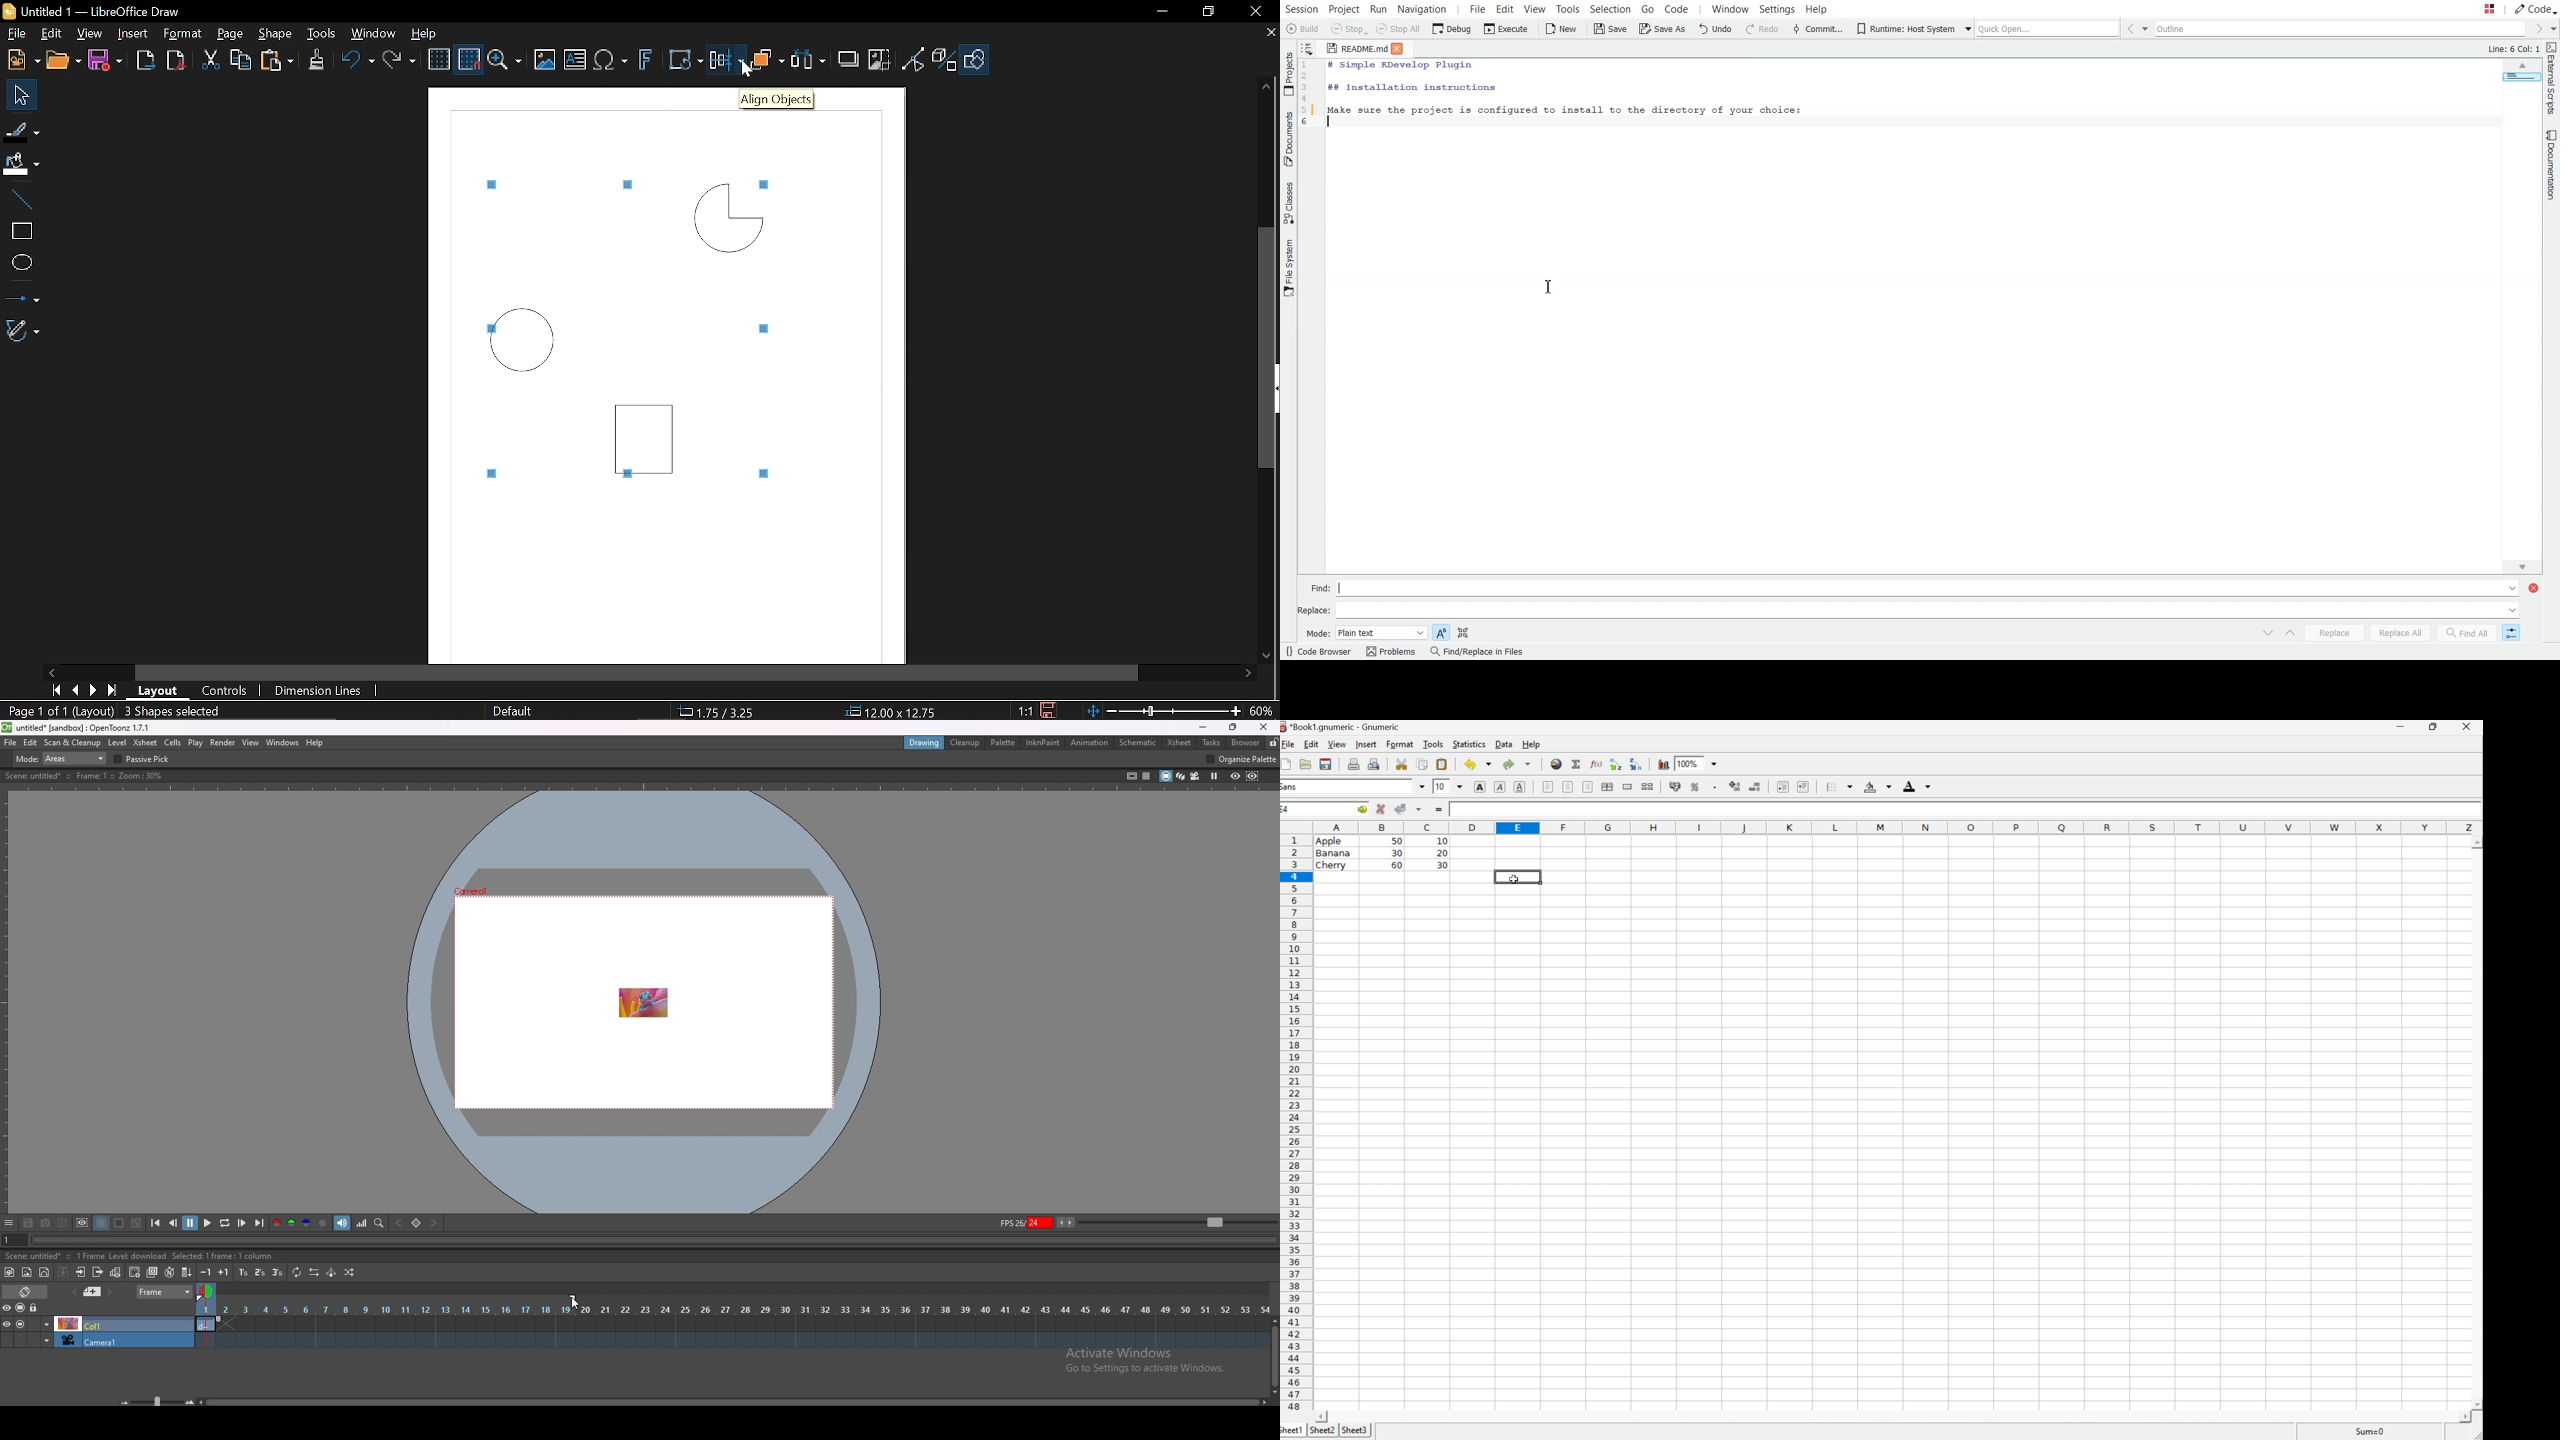 Image resolution: width=2576 pixels, height=1456 pixels. Describe the element at coordinates (146, 60) in the screenshot. I see `Export` at that location.